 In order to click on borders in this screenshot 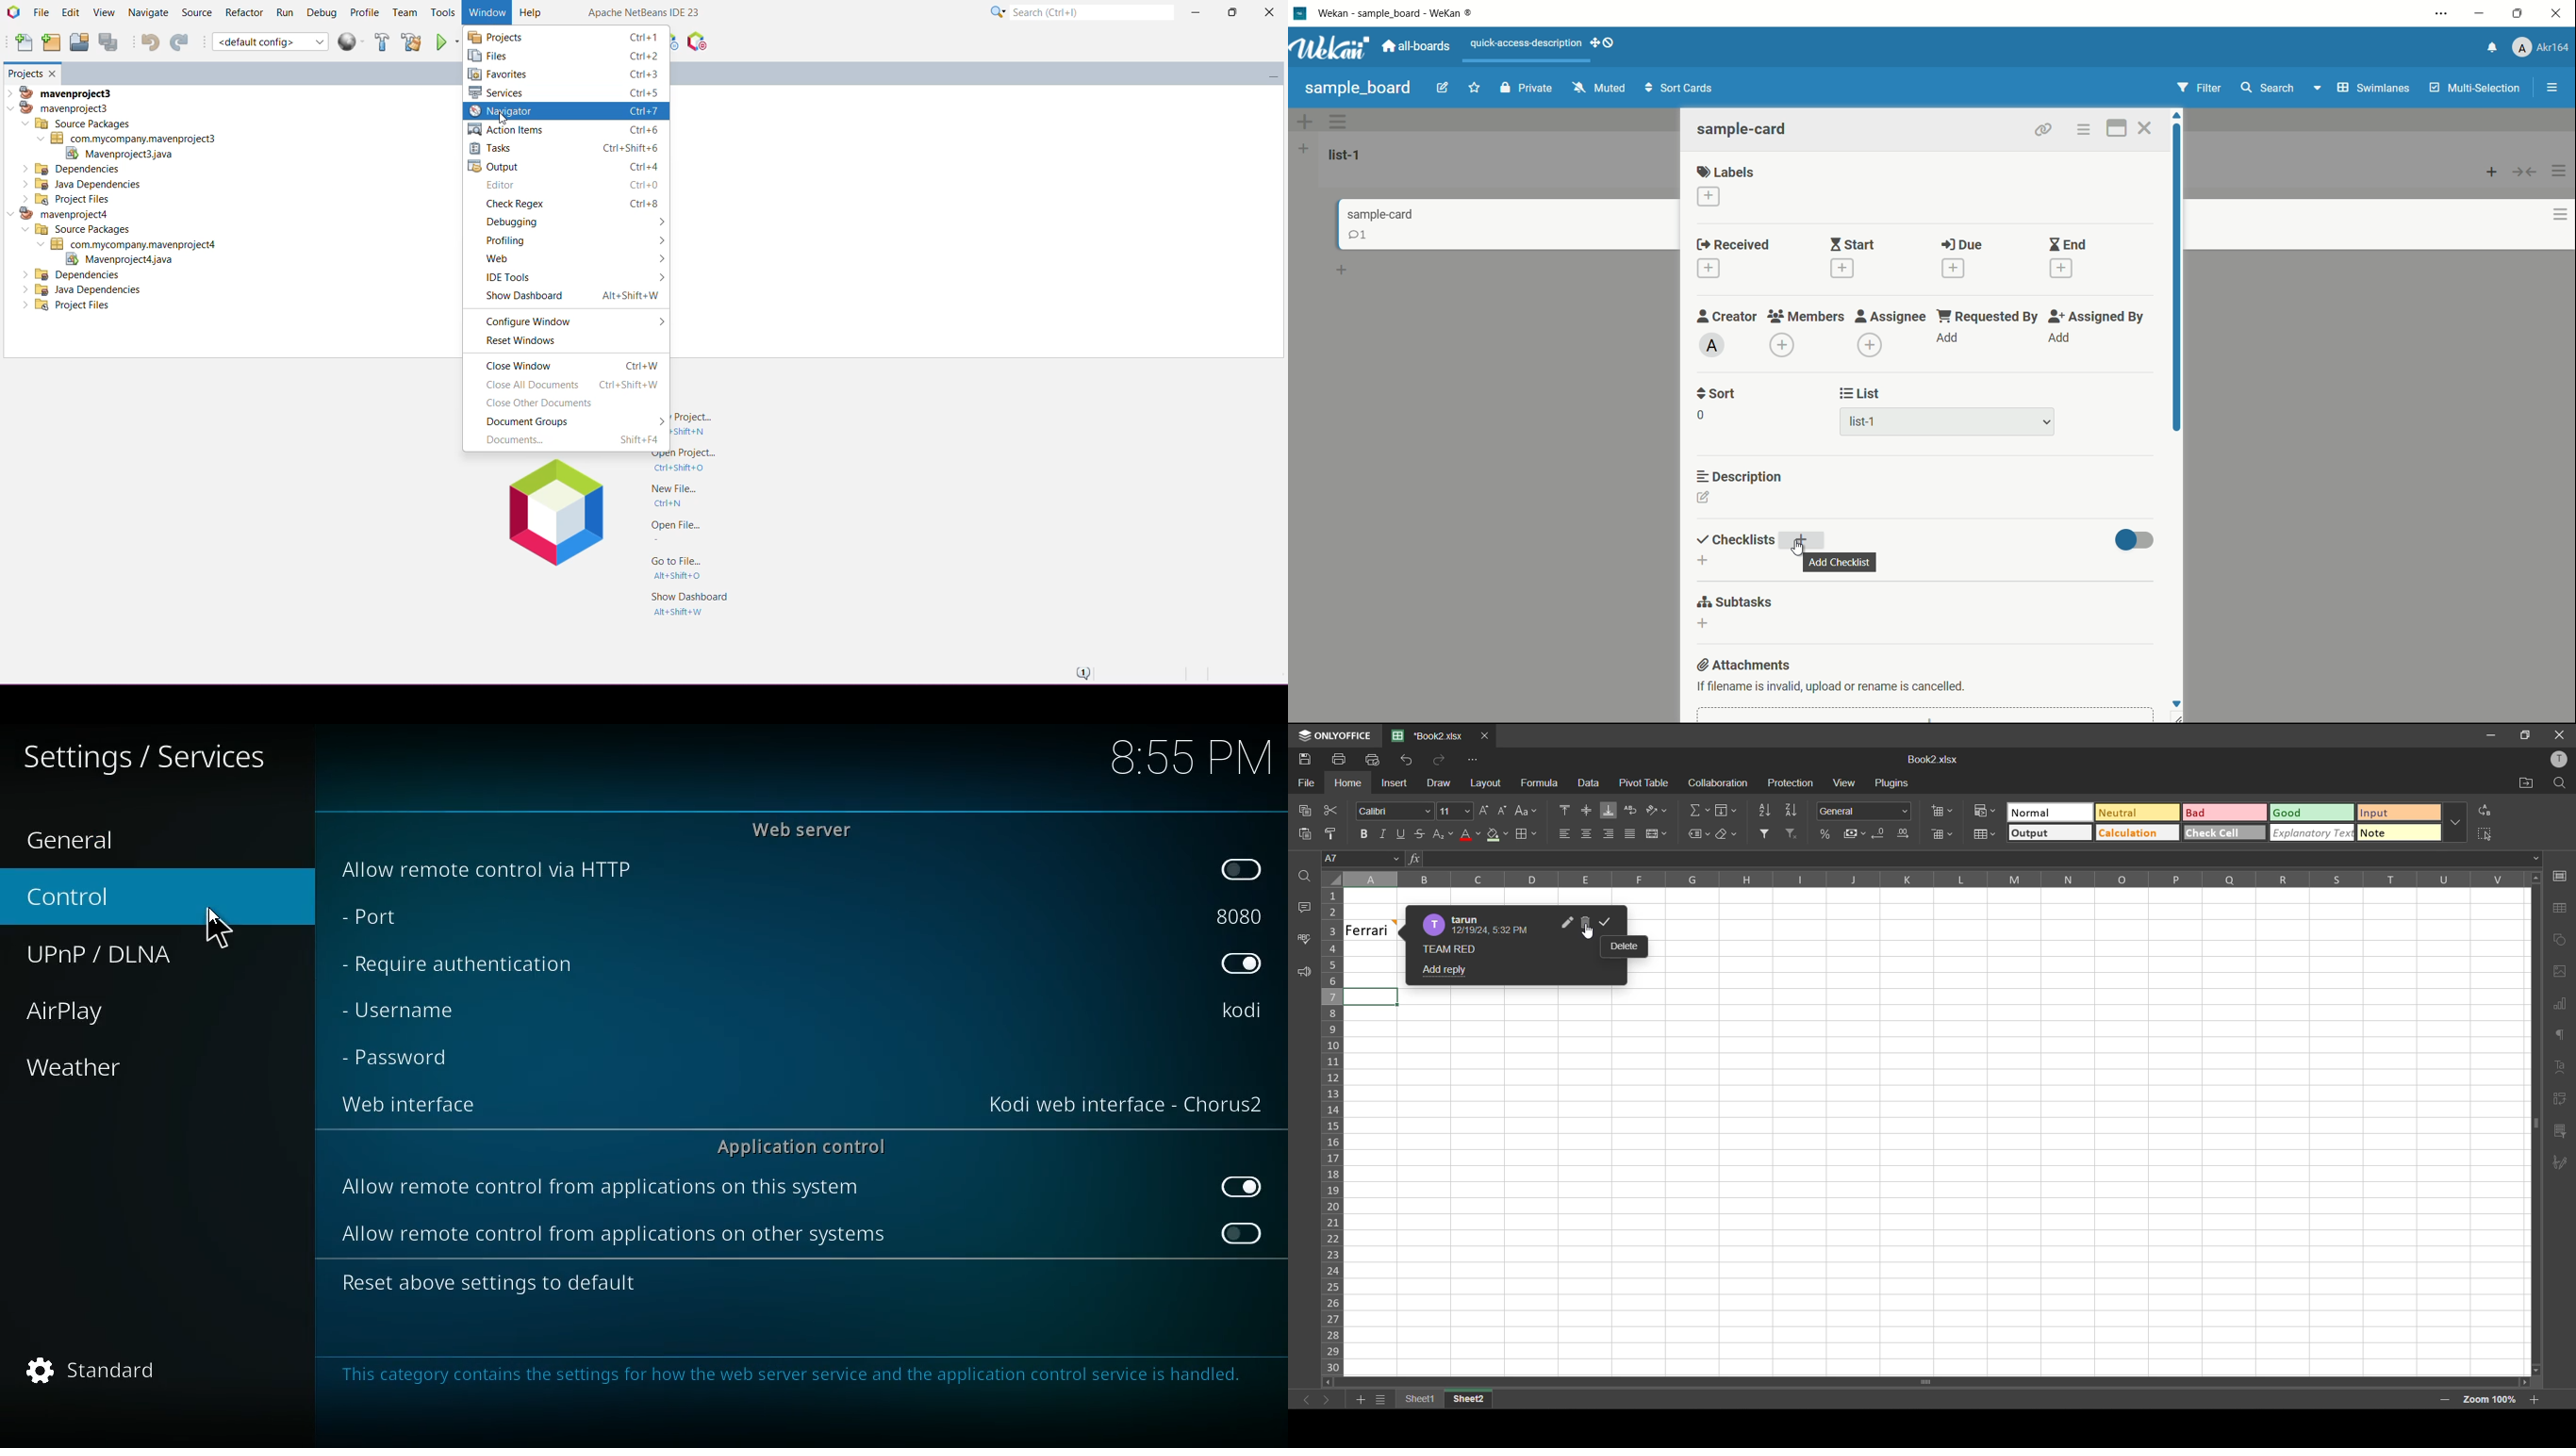, I will do `click(1527, 835)`.